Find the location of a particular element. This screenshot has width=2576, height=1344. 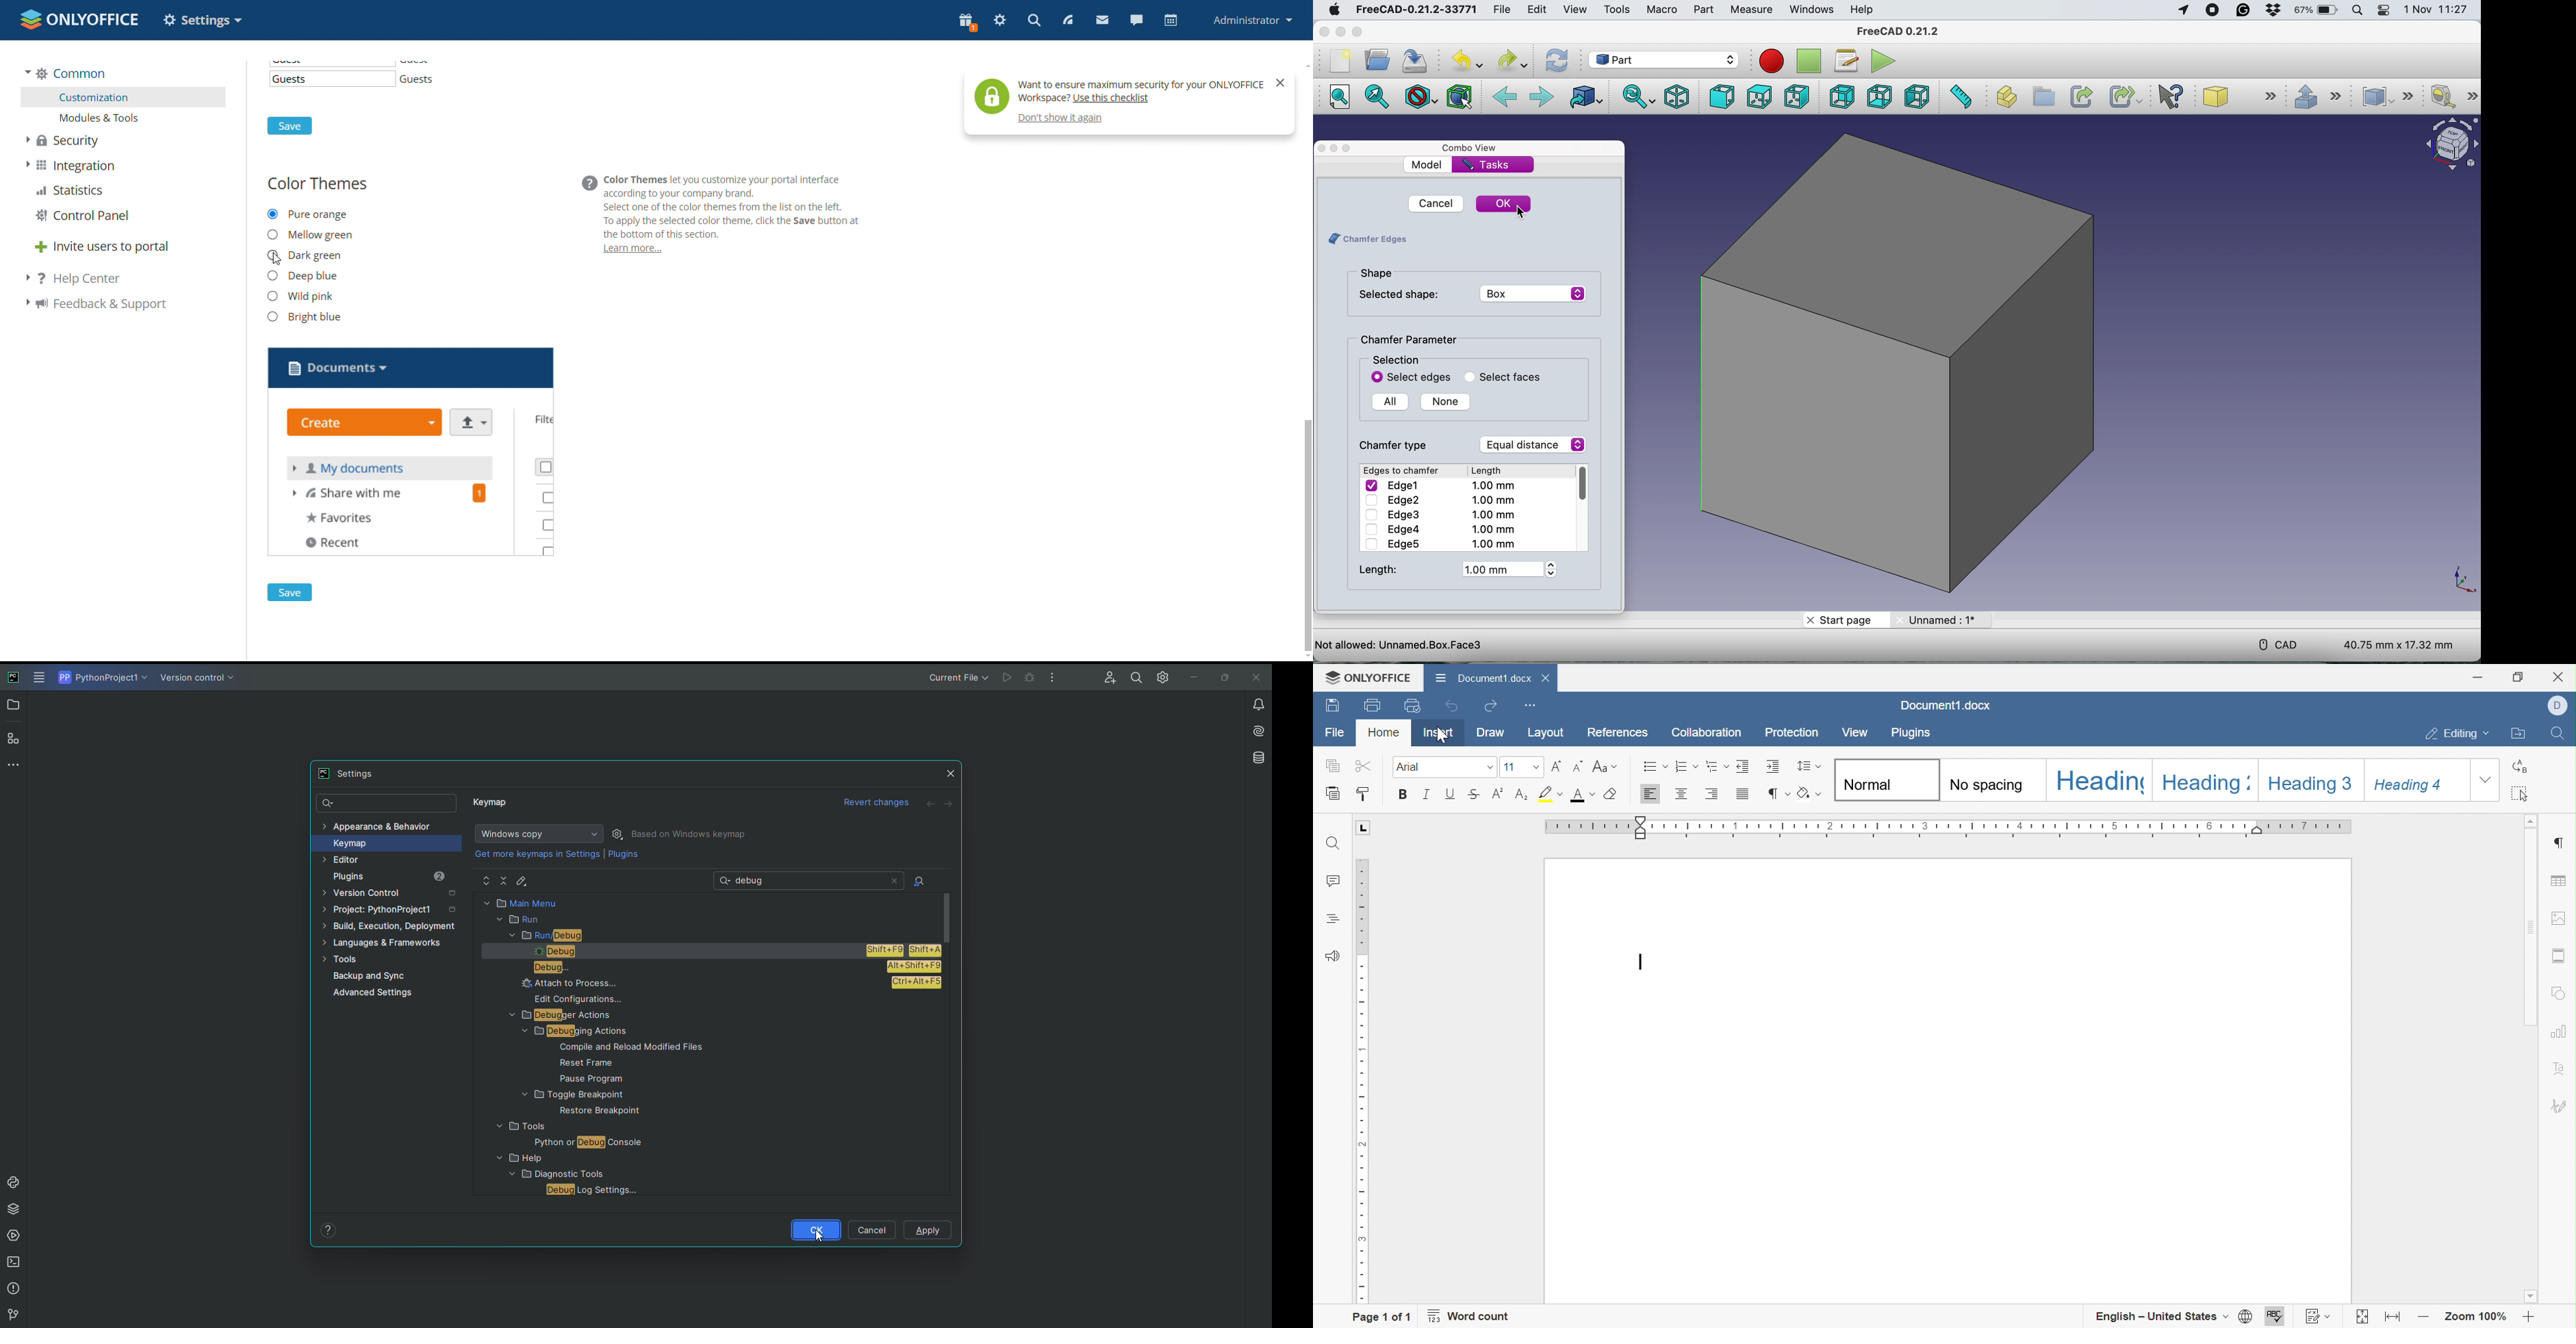

Change case is located at coordinates (1605, 765).